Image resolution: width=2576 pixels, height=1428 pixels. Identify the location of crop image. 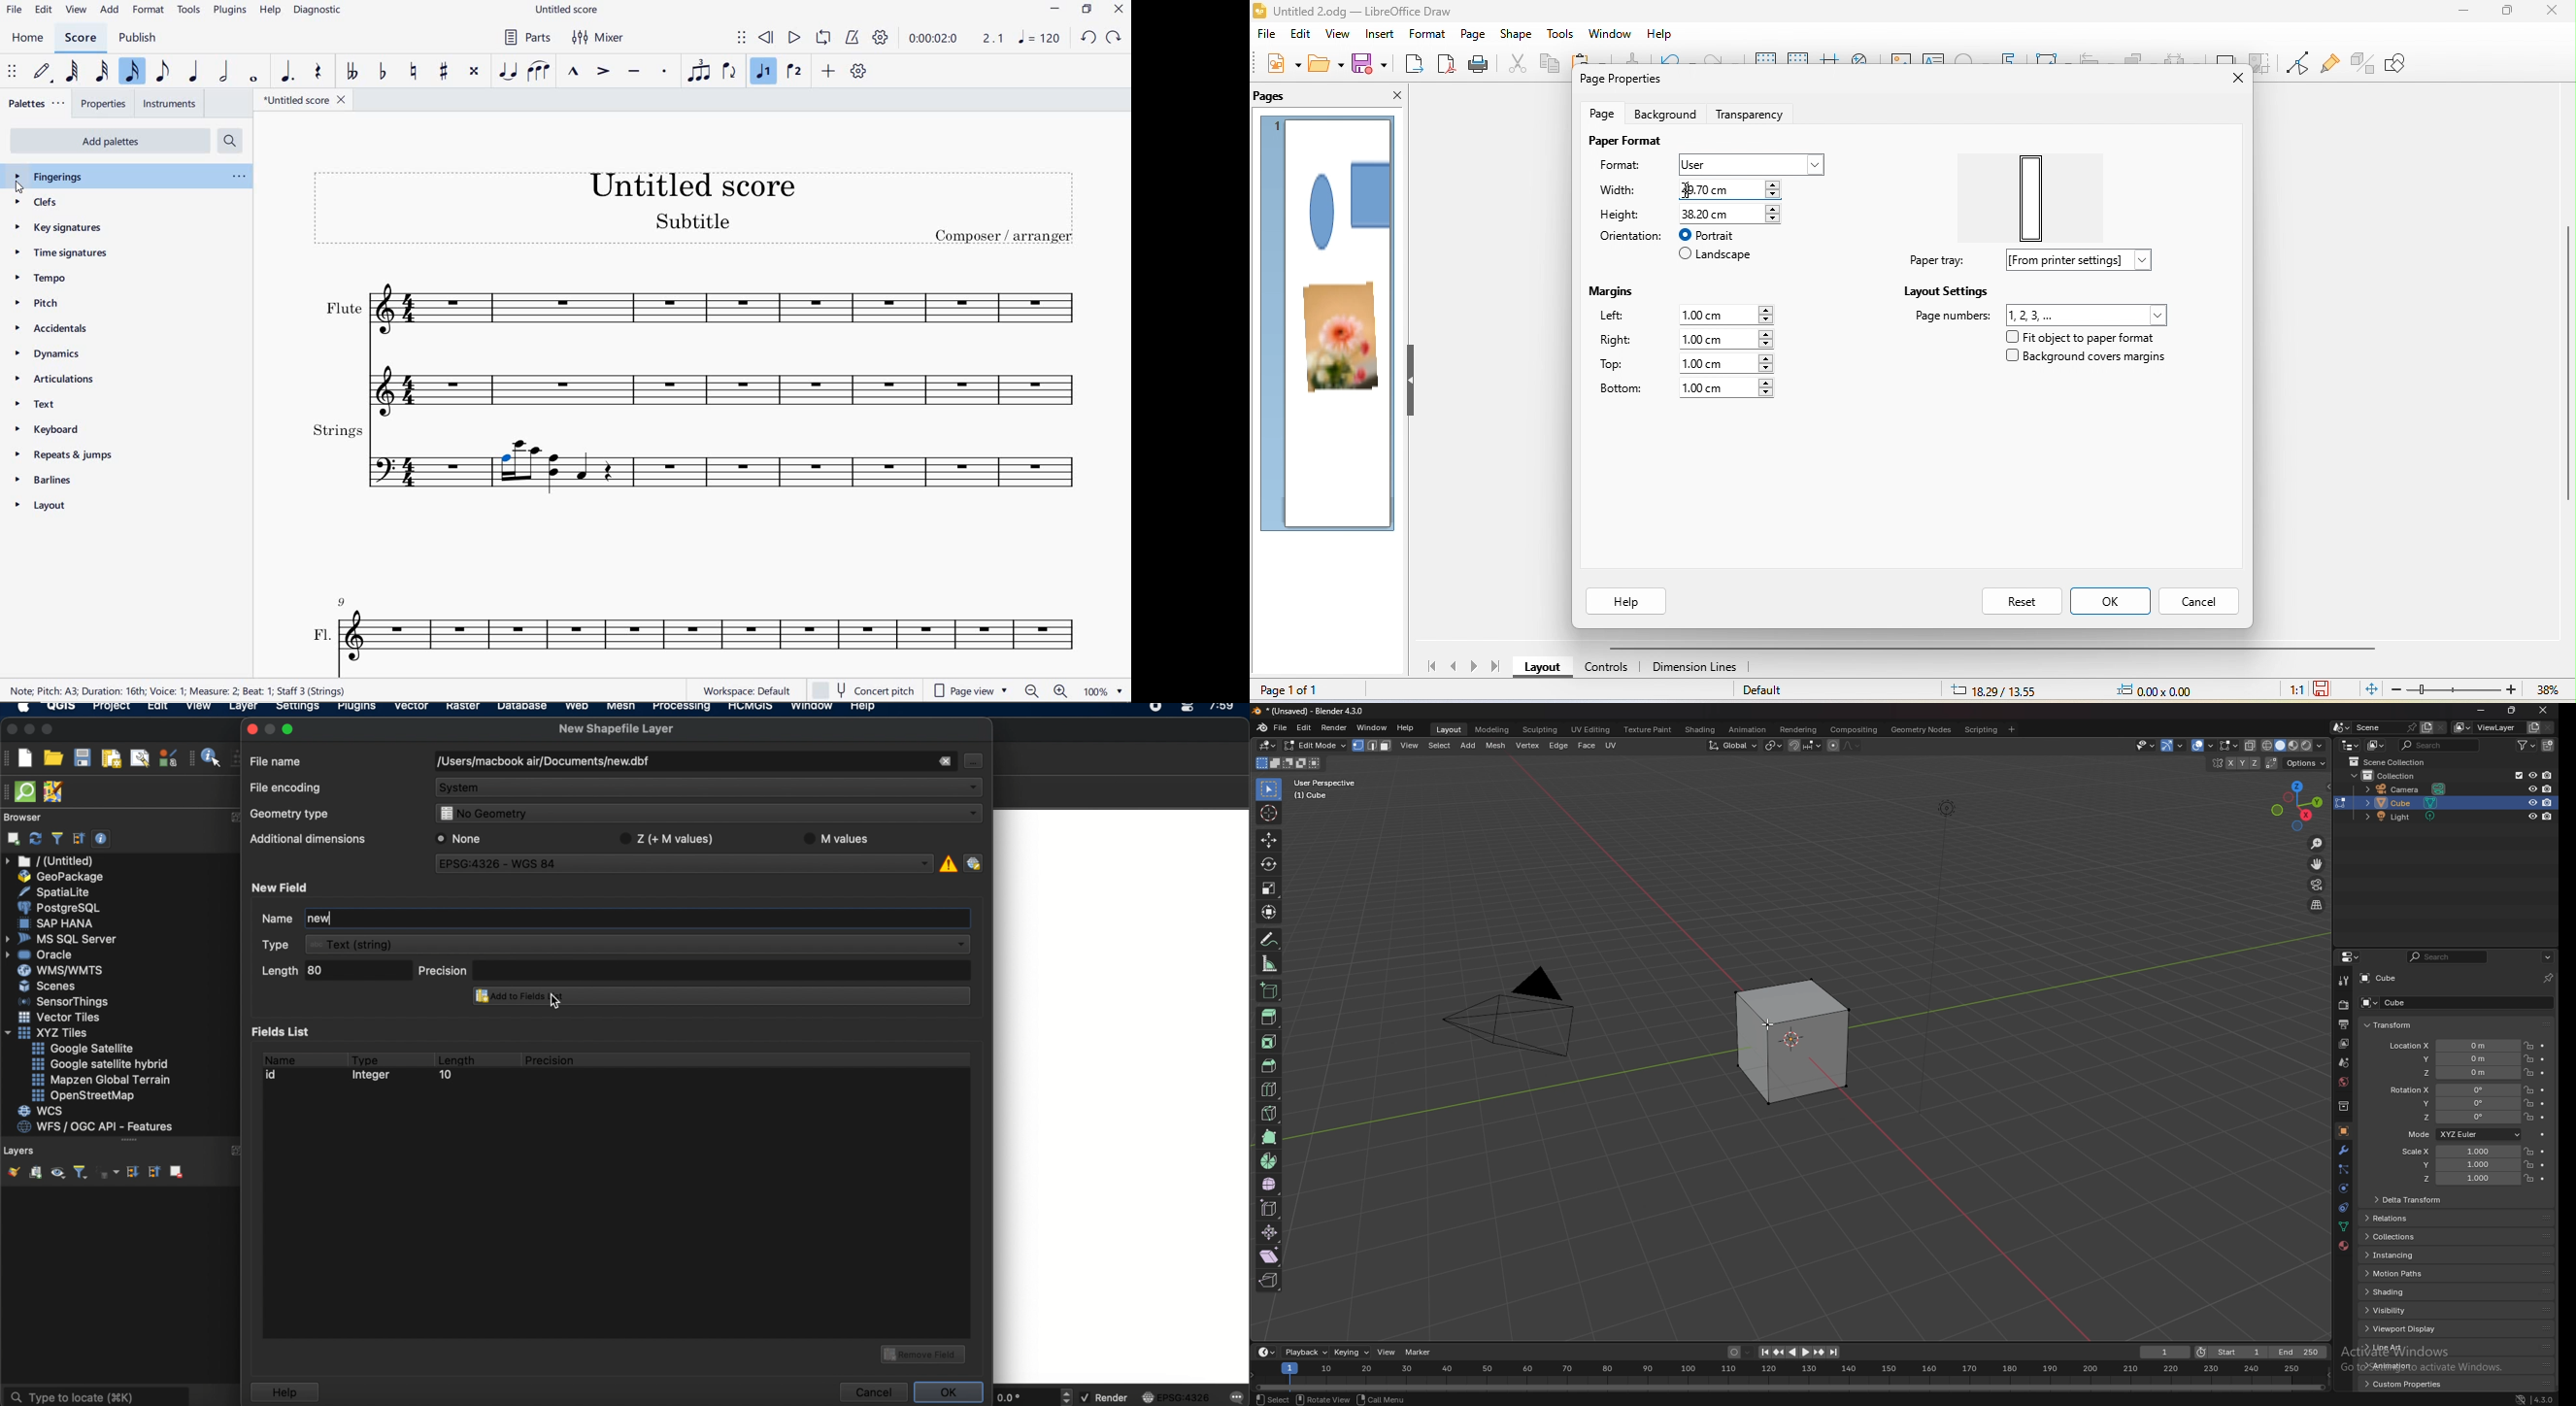
(2261, 52).